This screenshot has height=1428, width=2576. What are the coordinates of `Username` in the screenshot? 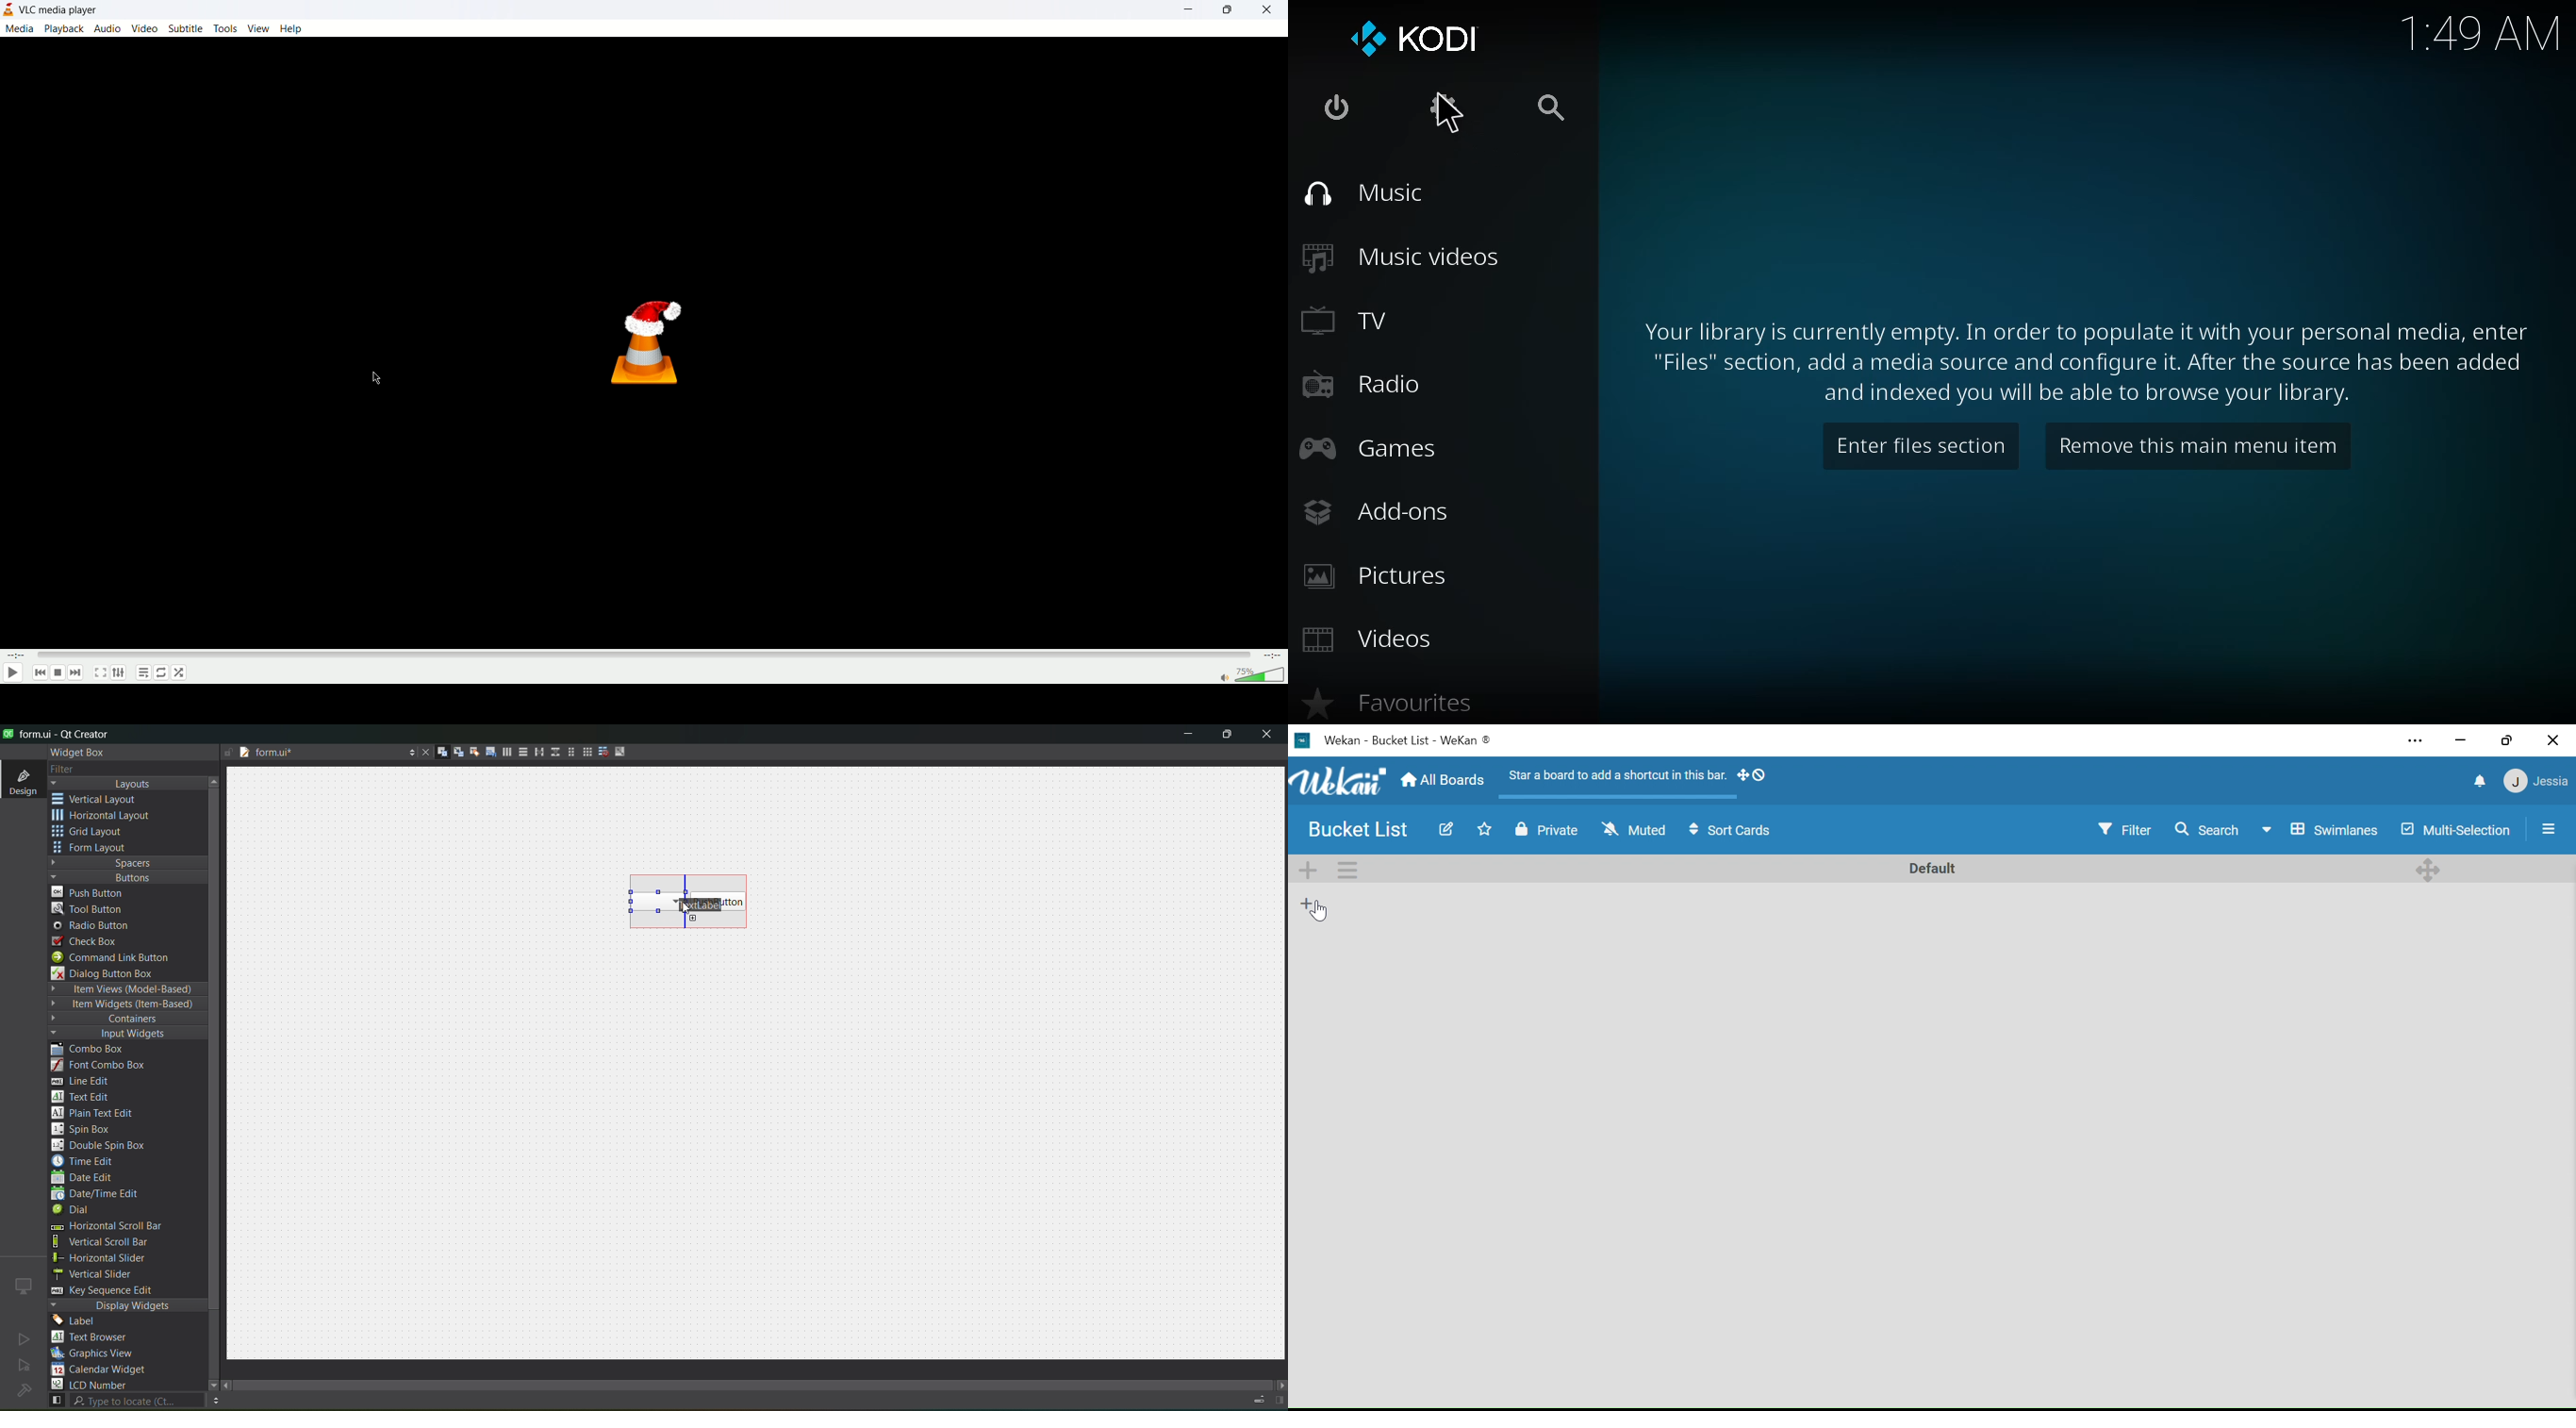 It's located at (2552, 783).